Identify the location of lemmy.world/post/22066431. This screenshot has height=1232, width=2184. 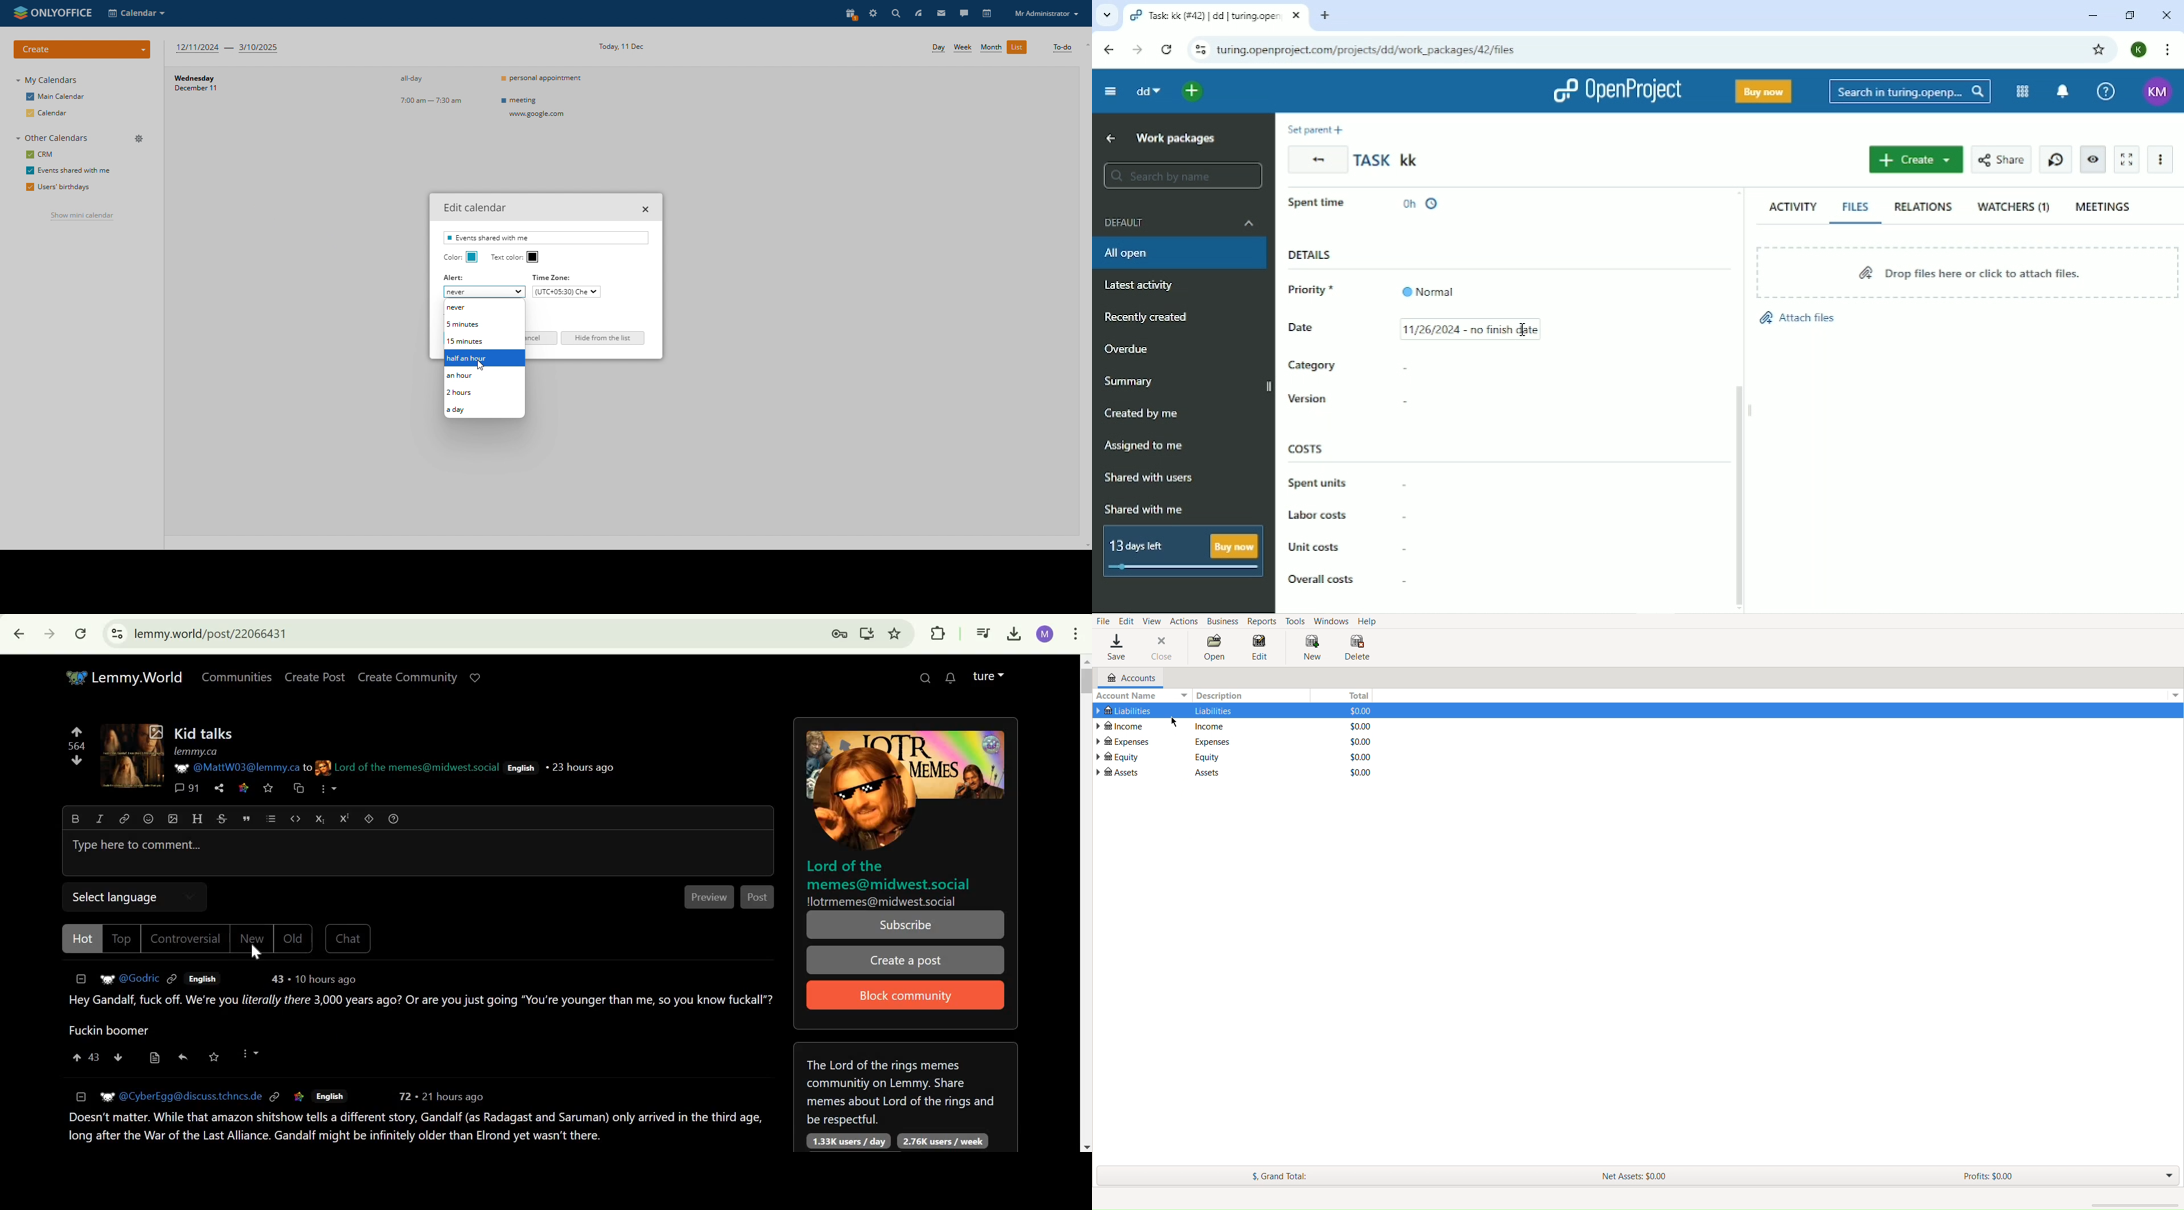
(217, 634).